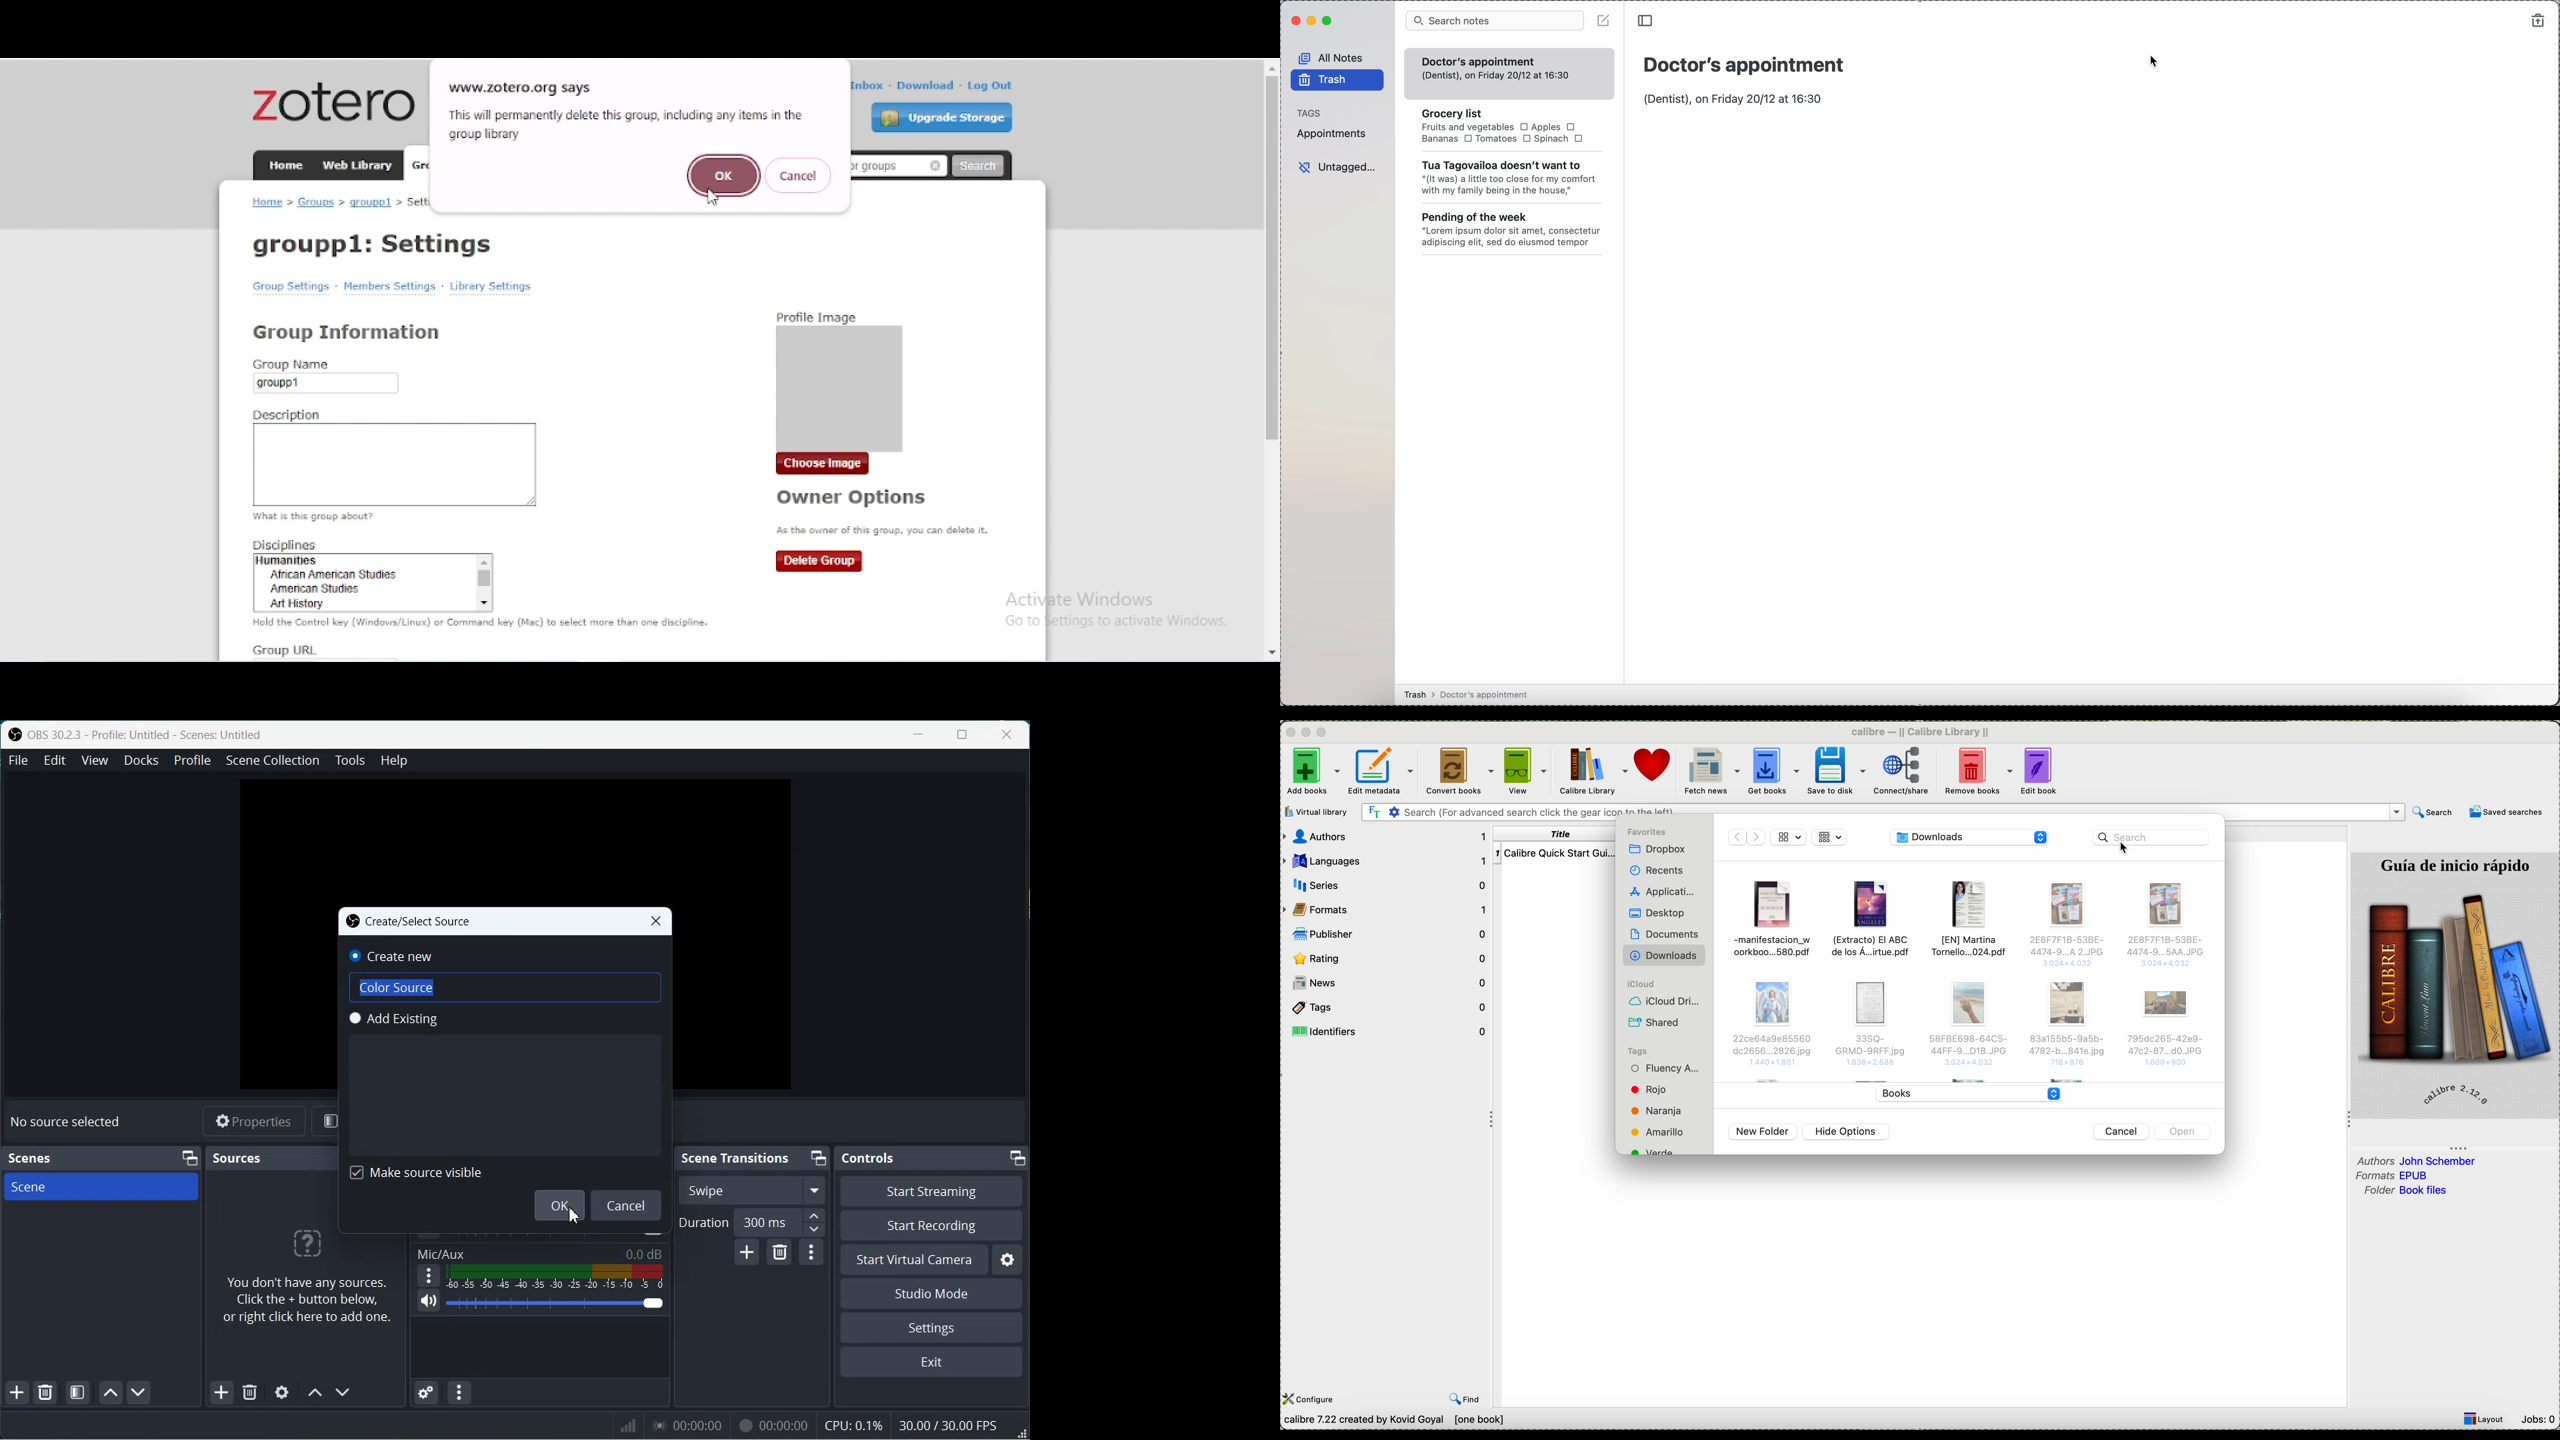  What do you see at coordinates (711, 199) in the screenshot?
I see `cursor` at bounding box center [711, 199].